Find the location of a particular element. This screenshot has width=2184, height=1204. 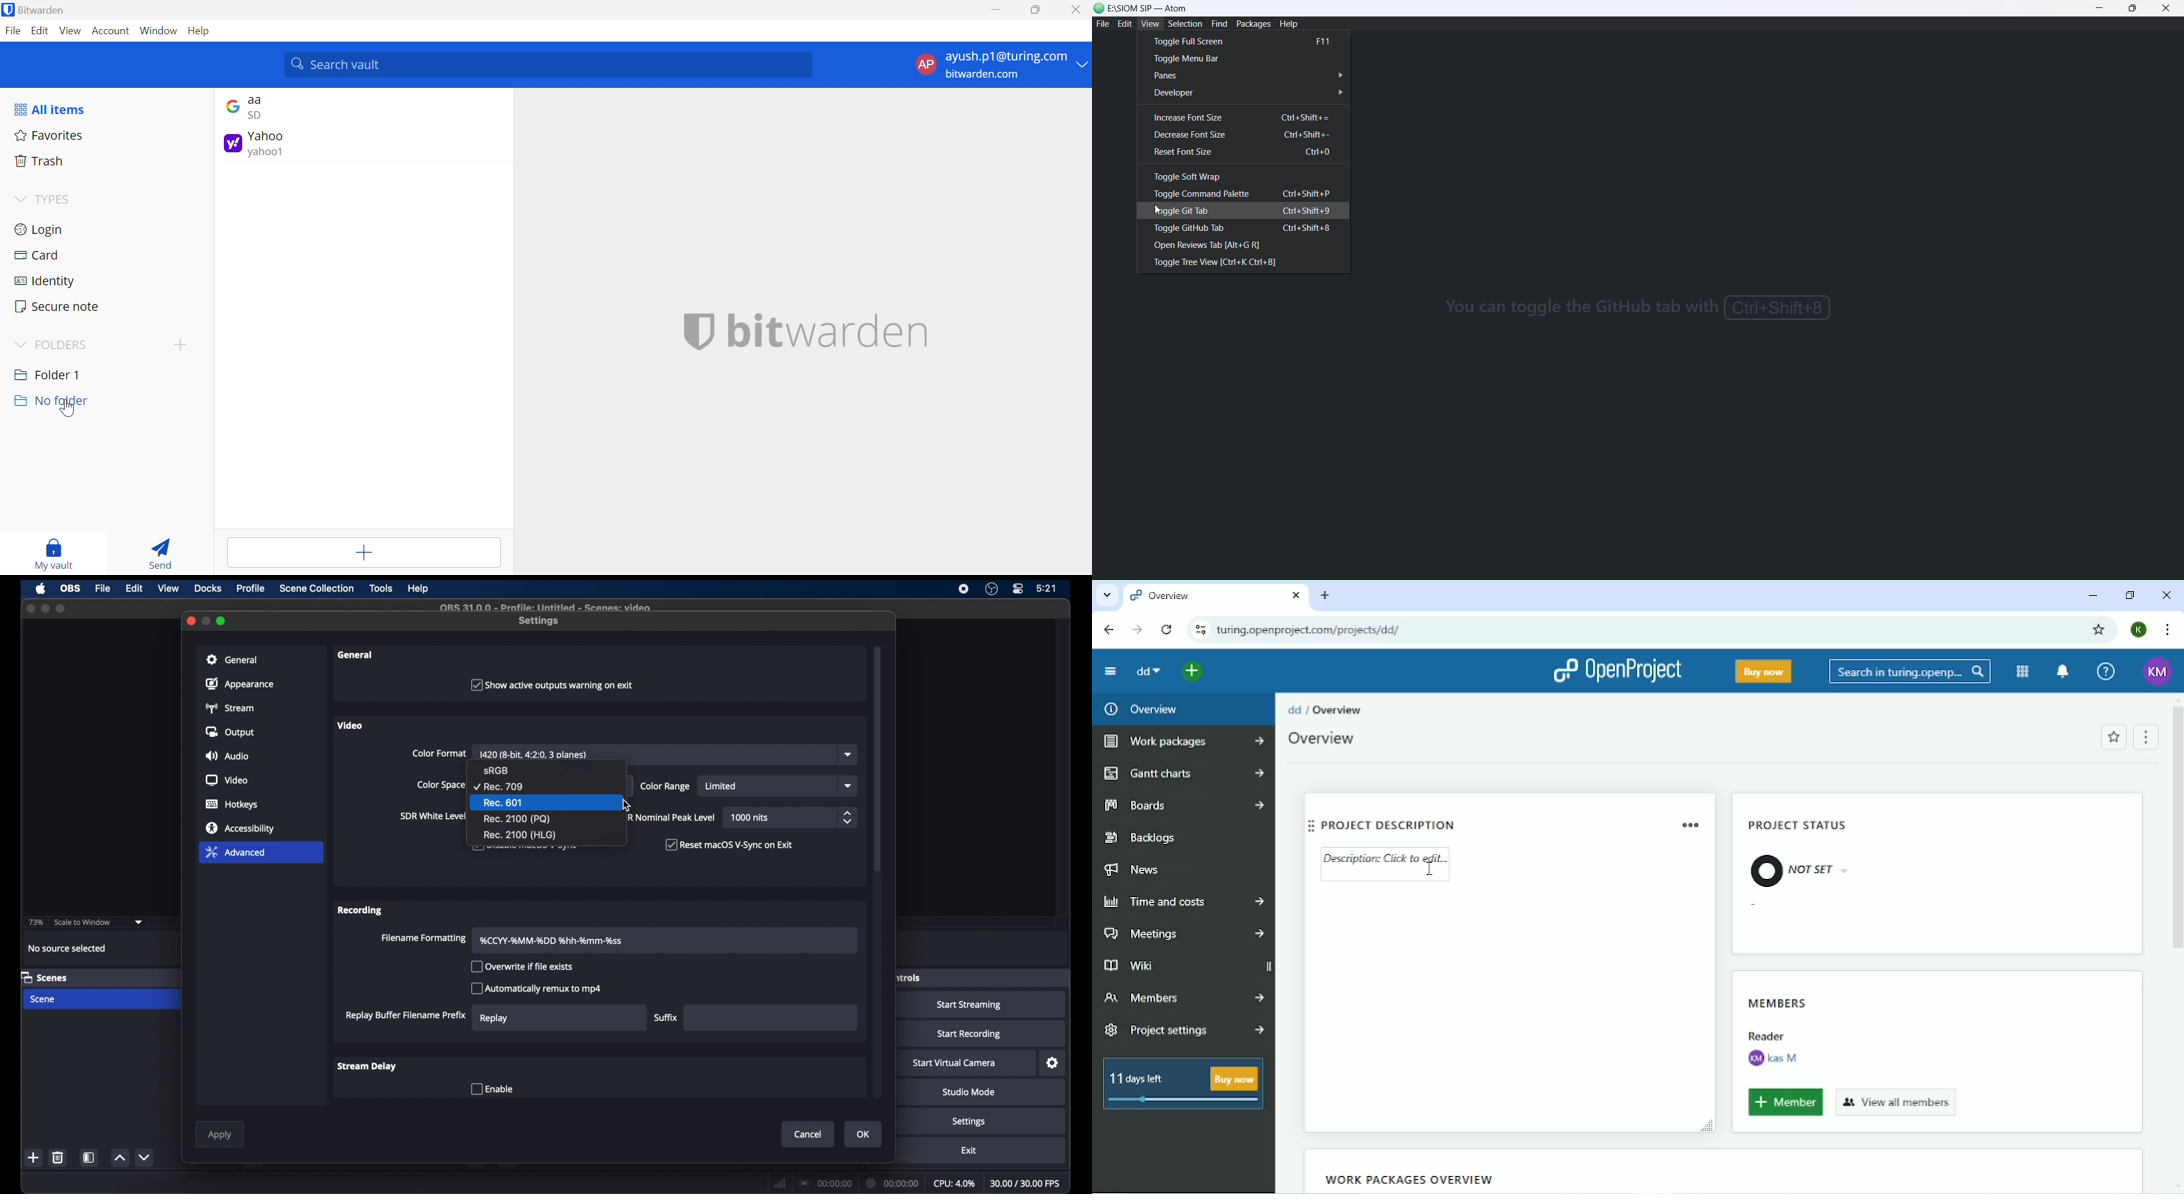

Window is located at coordinates (158, 31).